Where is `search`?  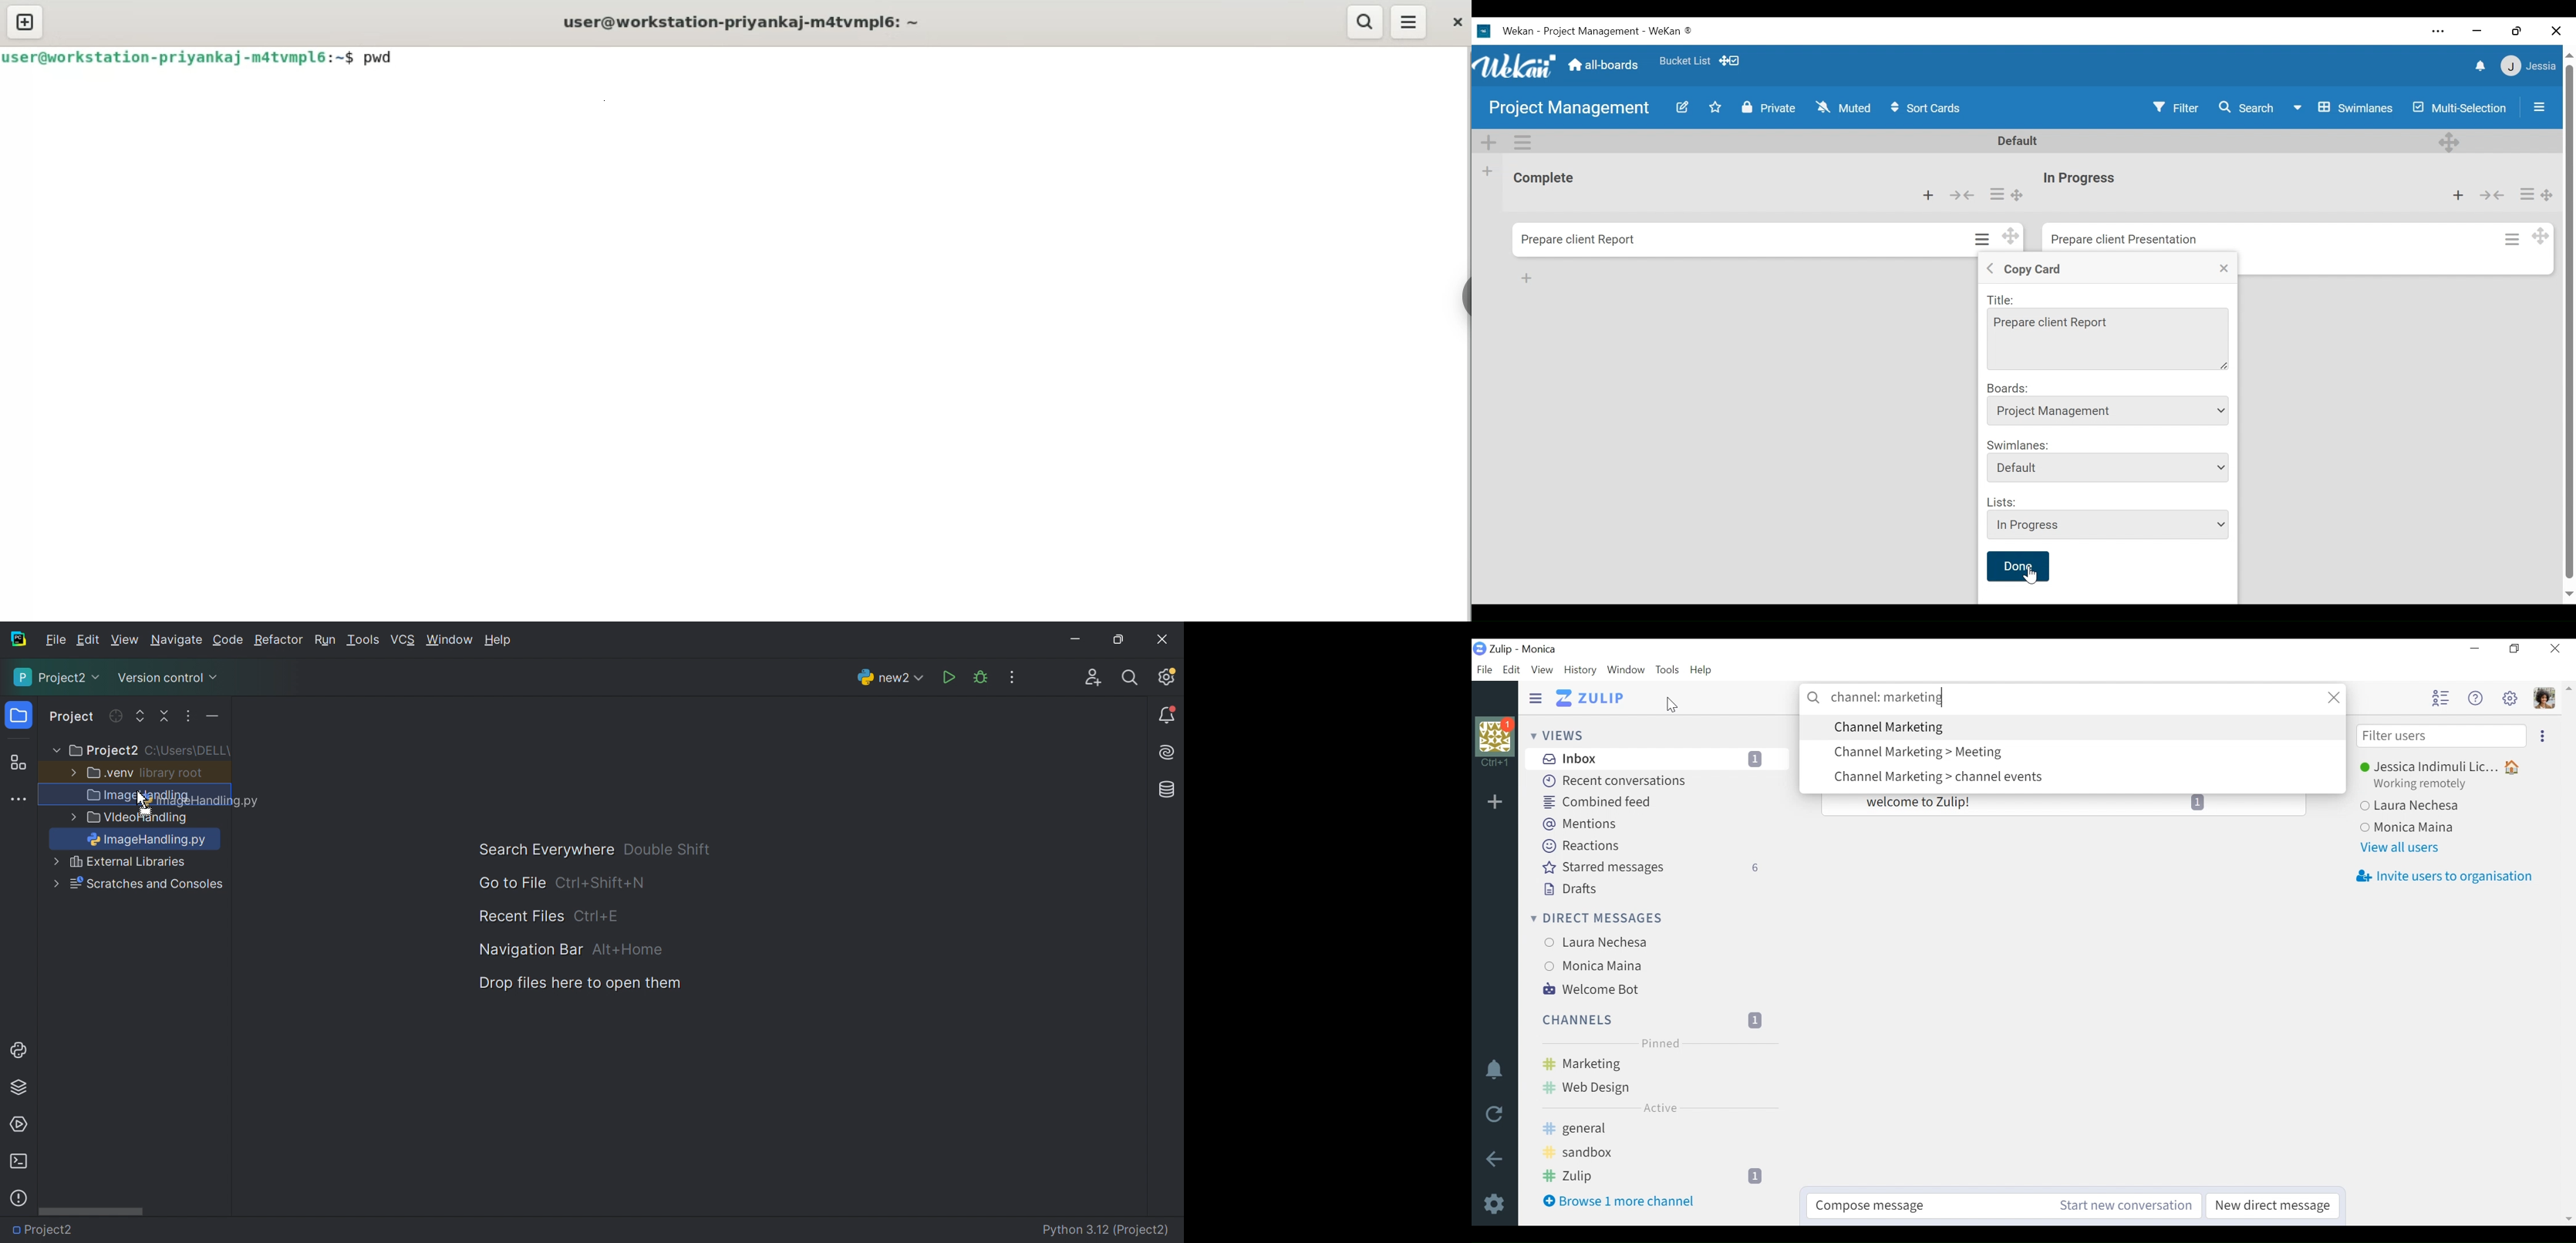 search is located at coordinates (2074, 698).